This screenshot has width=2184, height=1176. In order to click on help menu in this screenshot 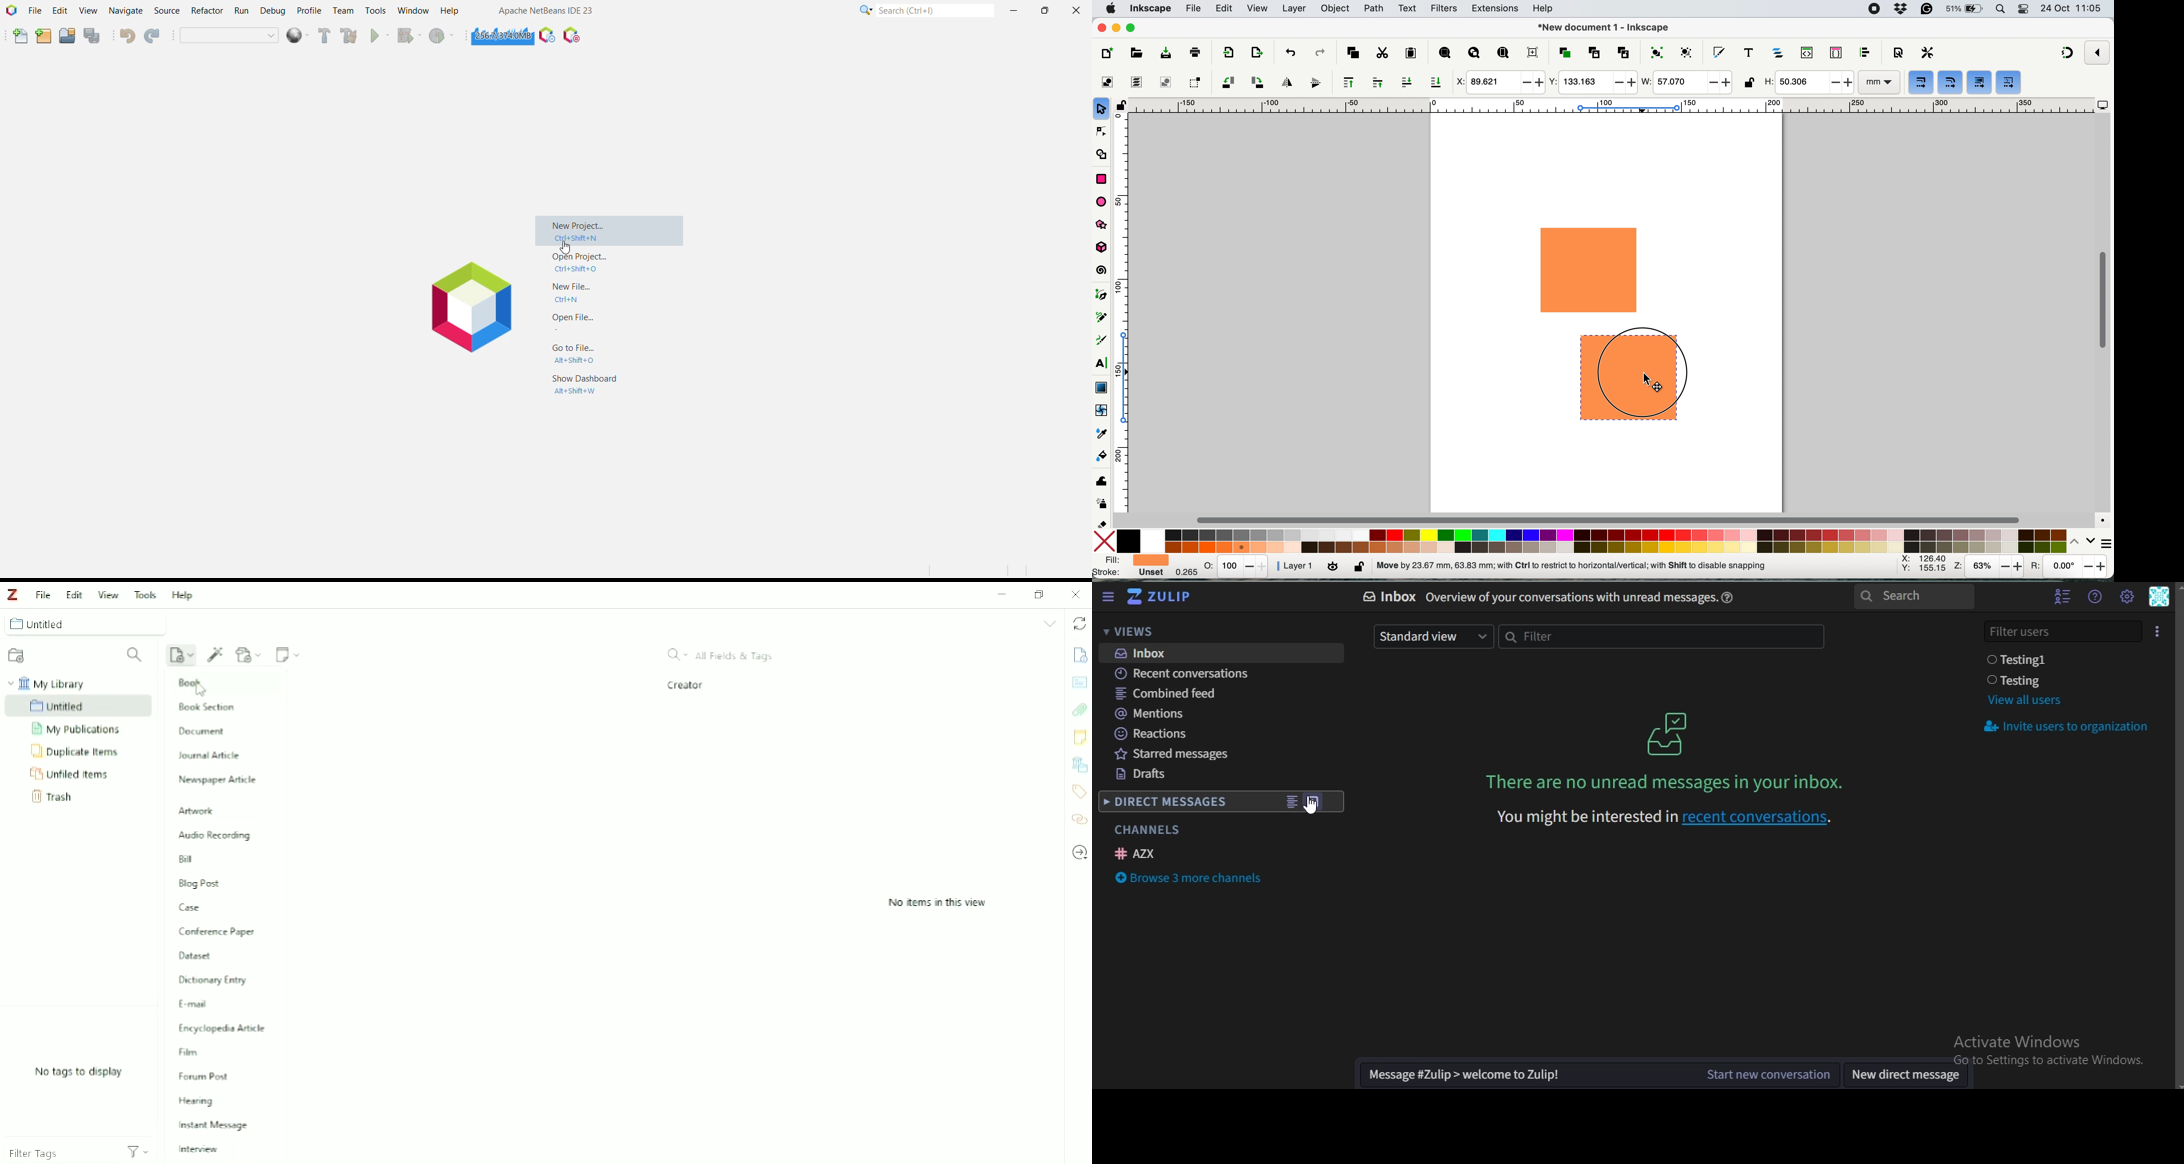, I will do `click(2094, 596)`.